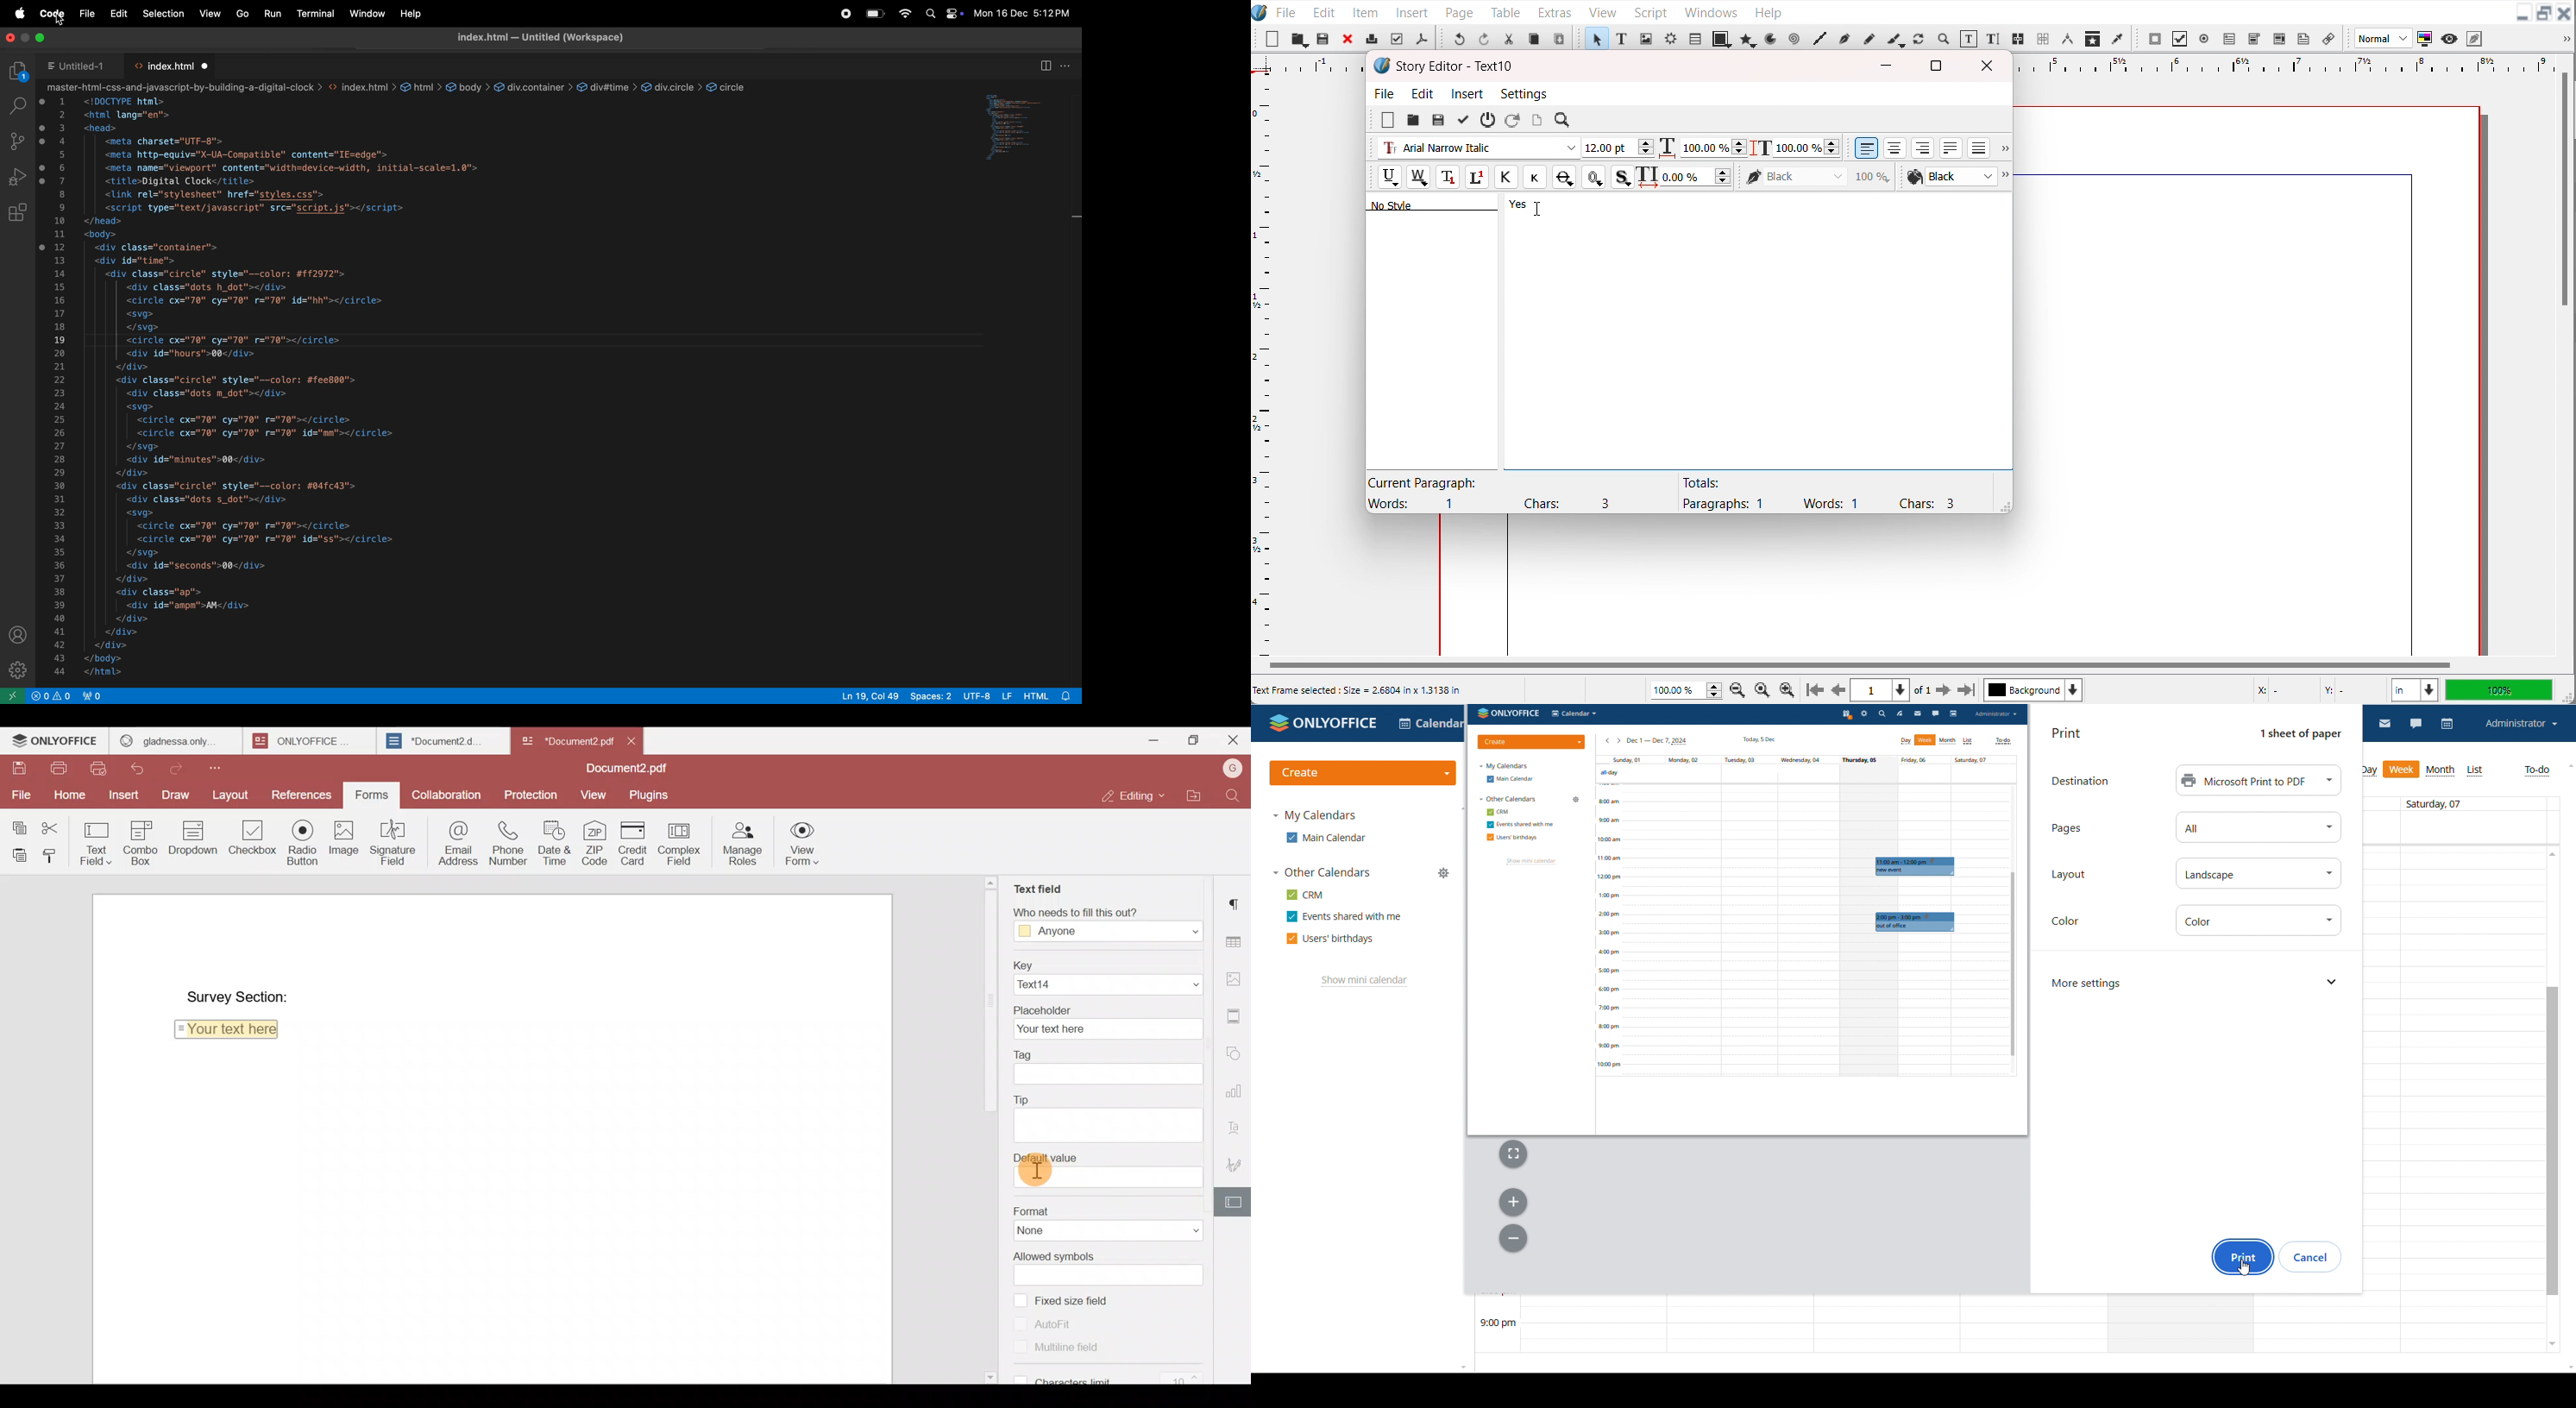 The width and height of the screenshot is (2576, 1428). Describe the element at coordinates (1562, 177) in the screenshot. I see `Strike out` at that location.